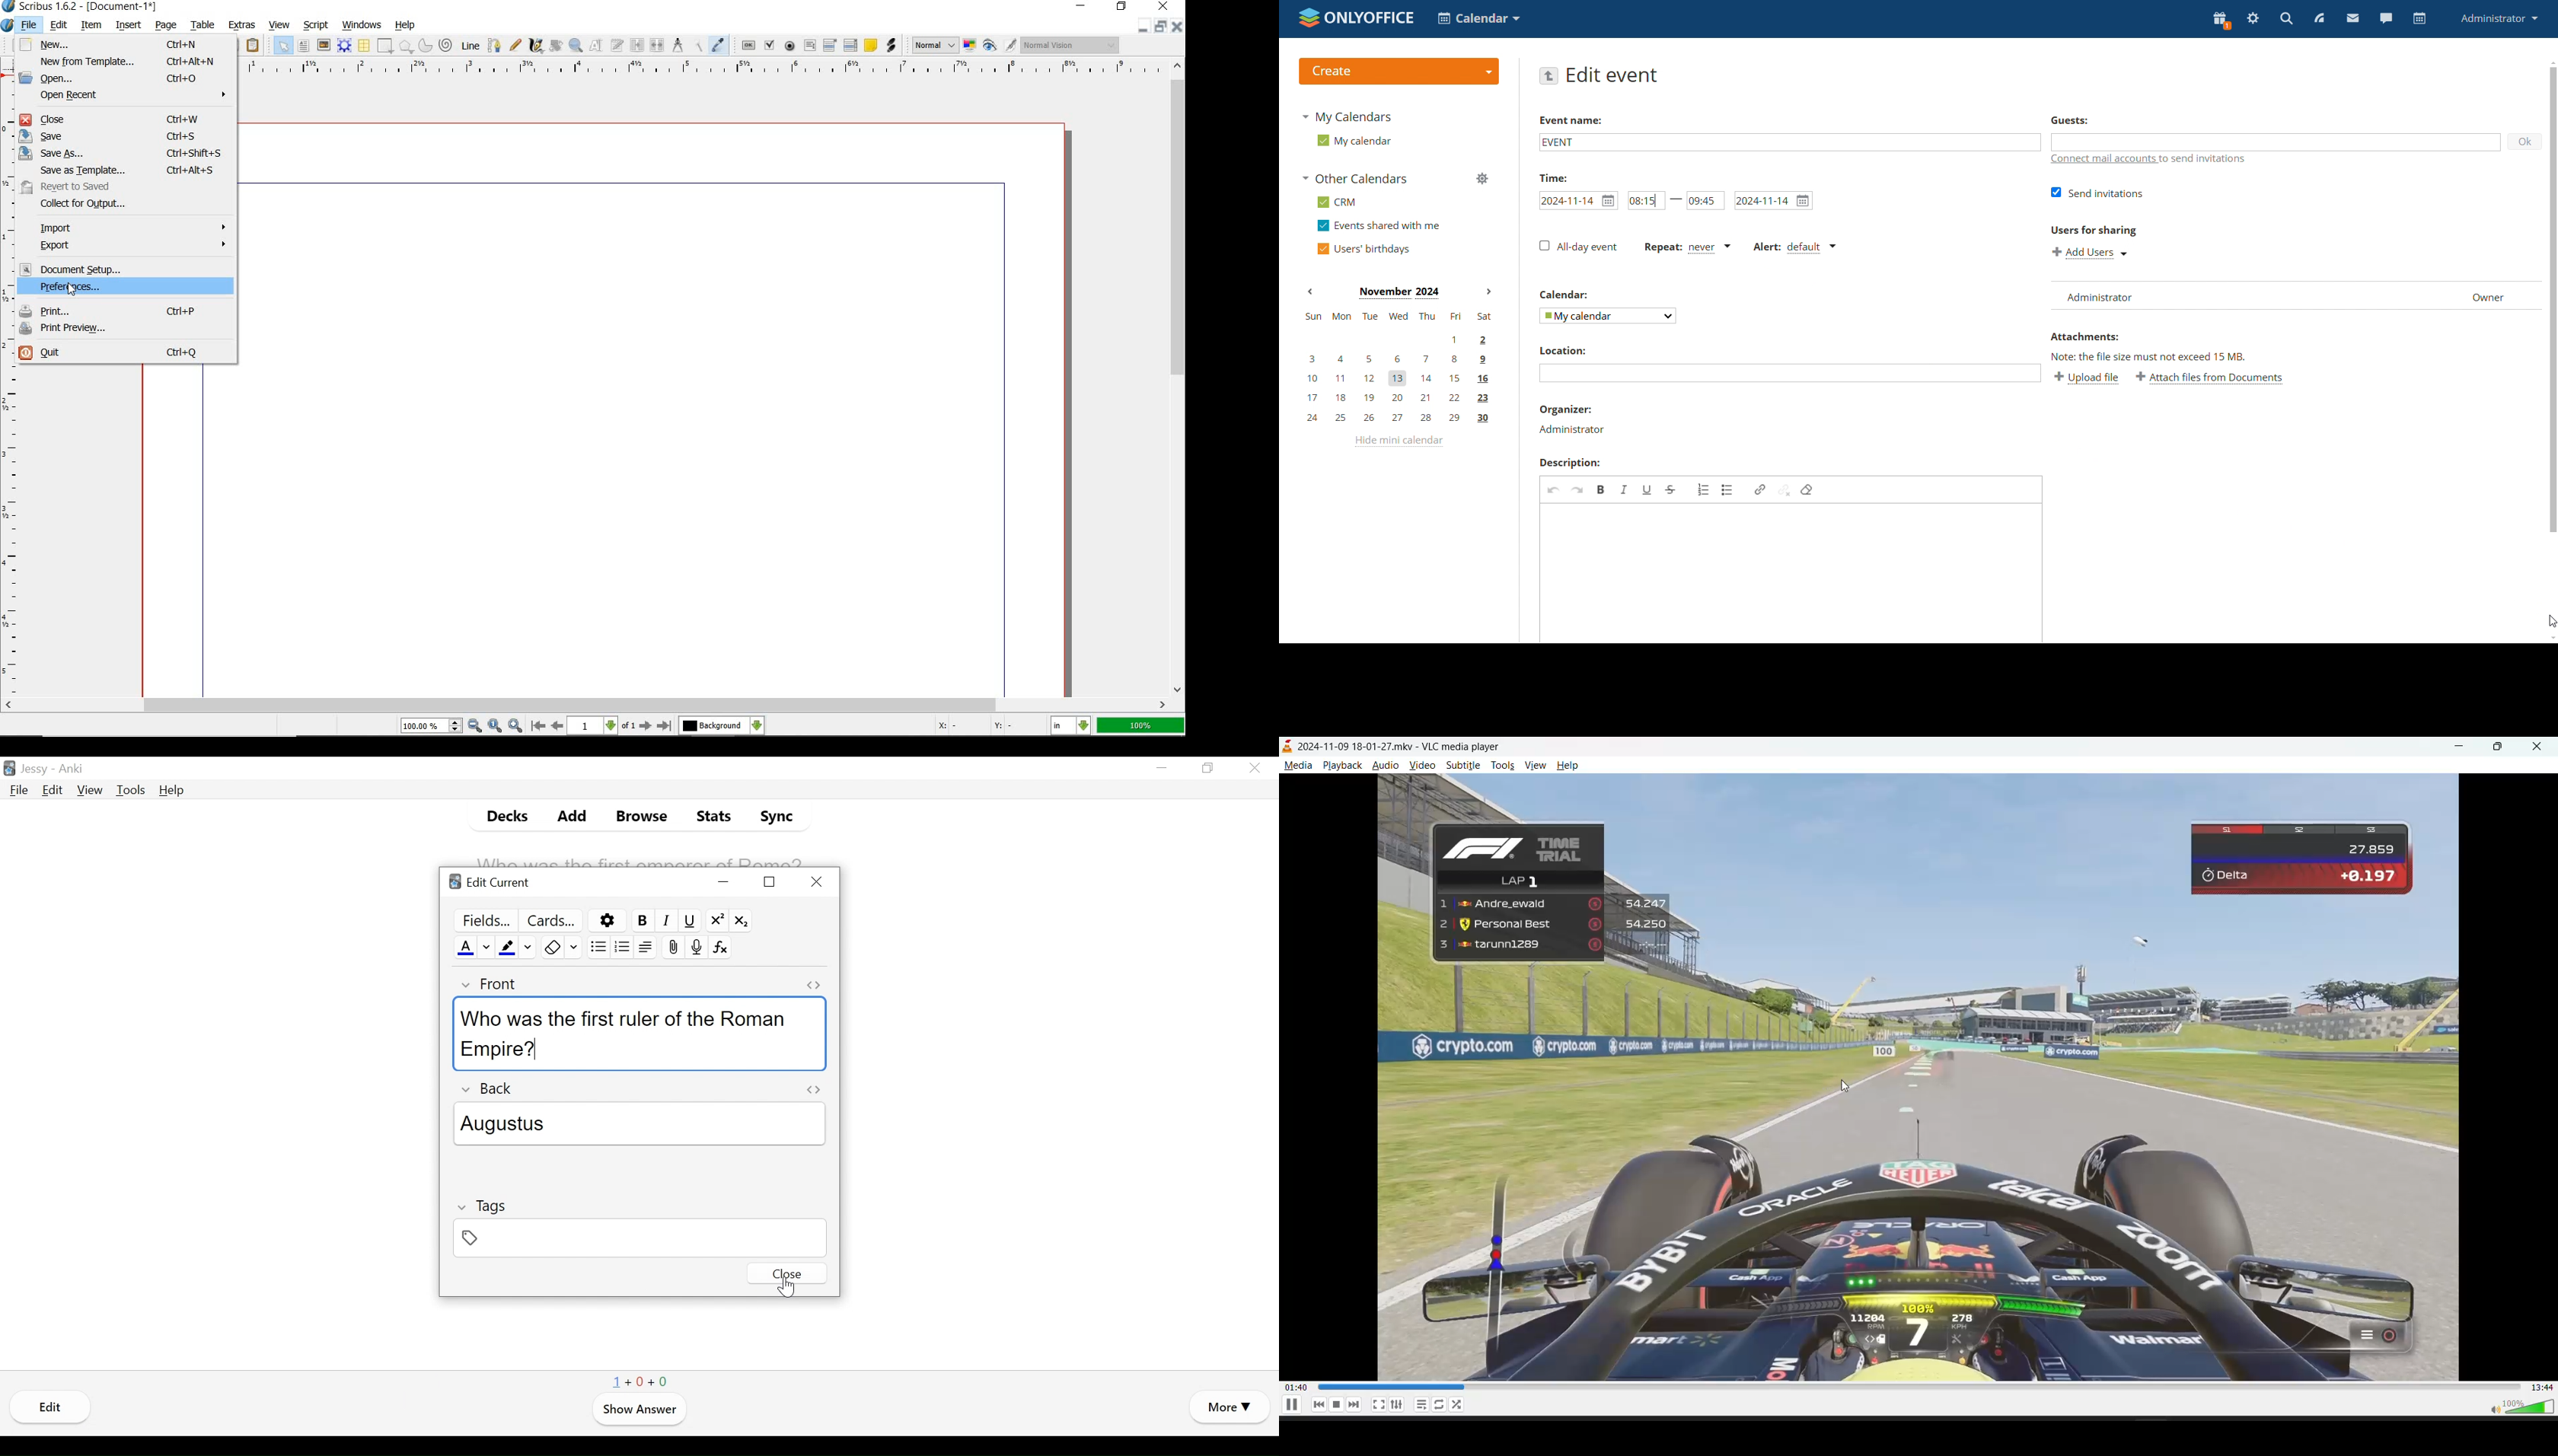 This screenshot has width=2576, height=1456. What do you see at coordinates (551, 920) in the screenshot?
I see `Customize Card` at bounding box center [551, 920].